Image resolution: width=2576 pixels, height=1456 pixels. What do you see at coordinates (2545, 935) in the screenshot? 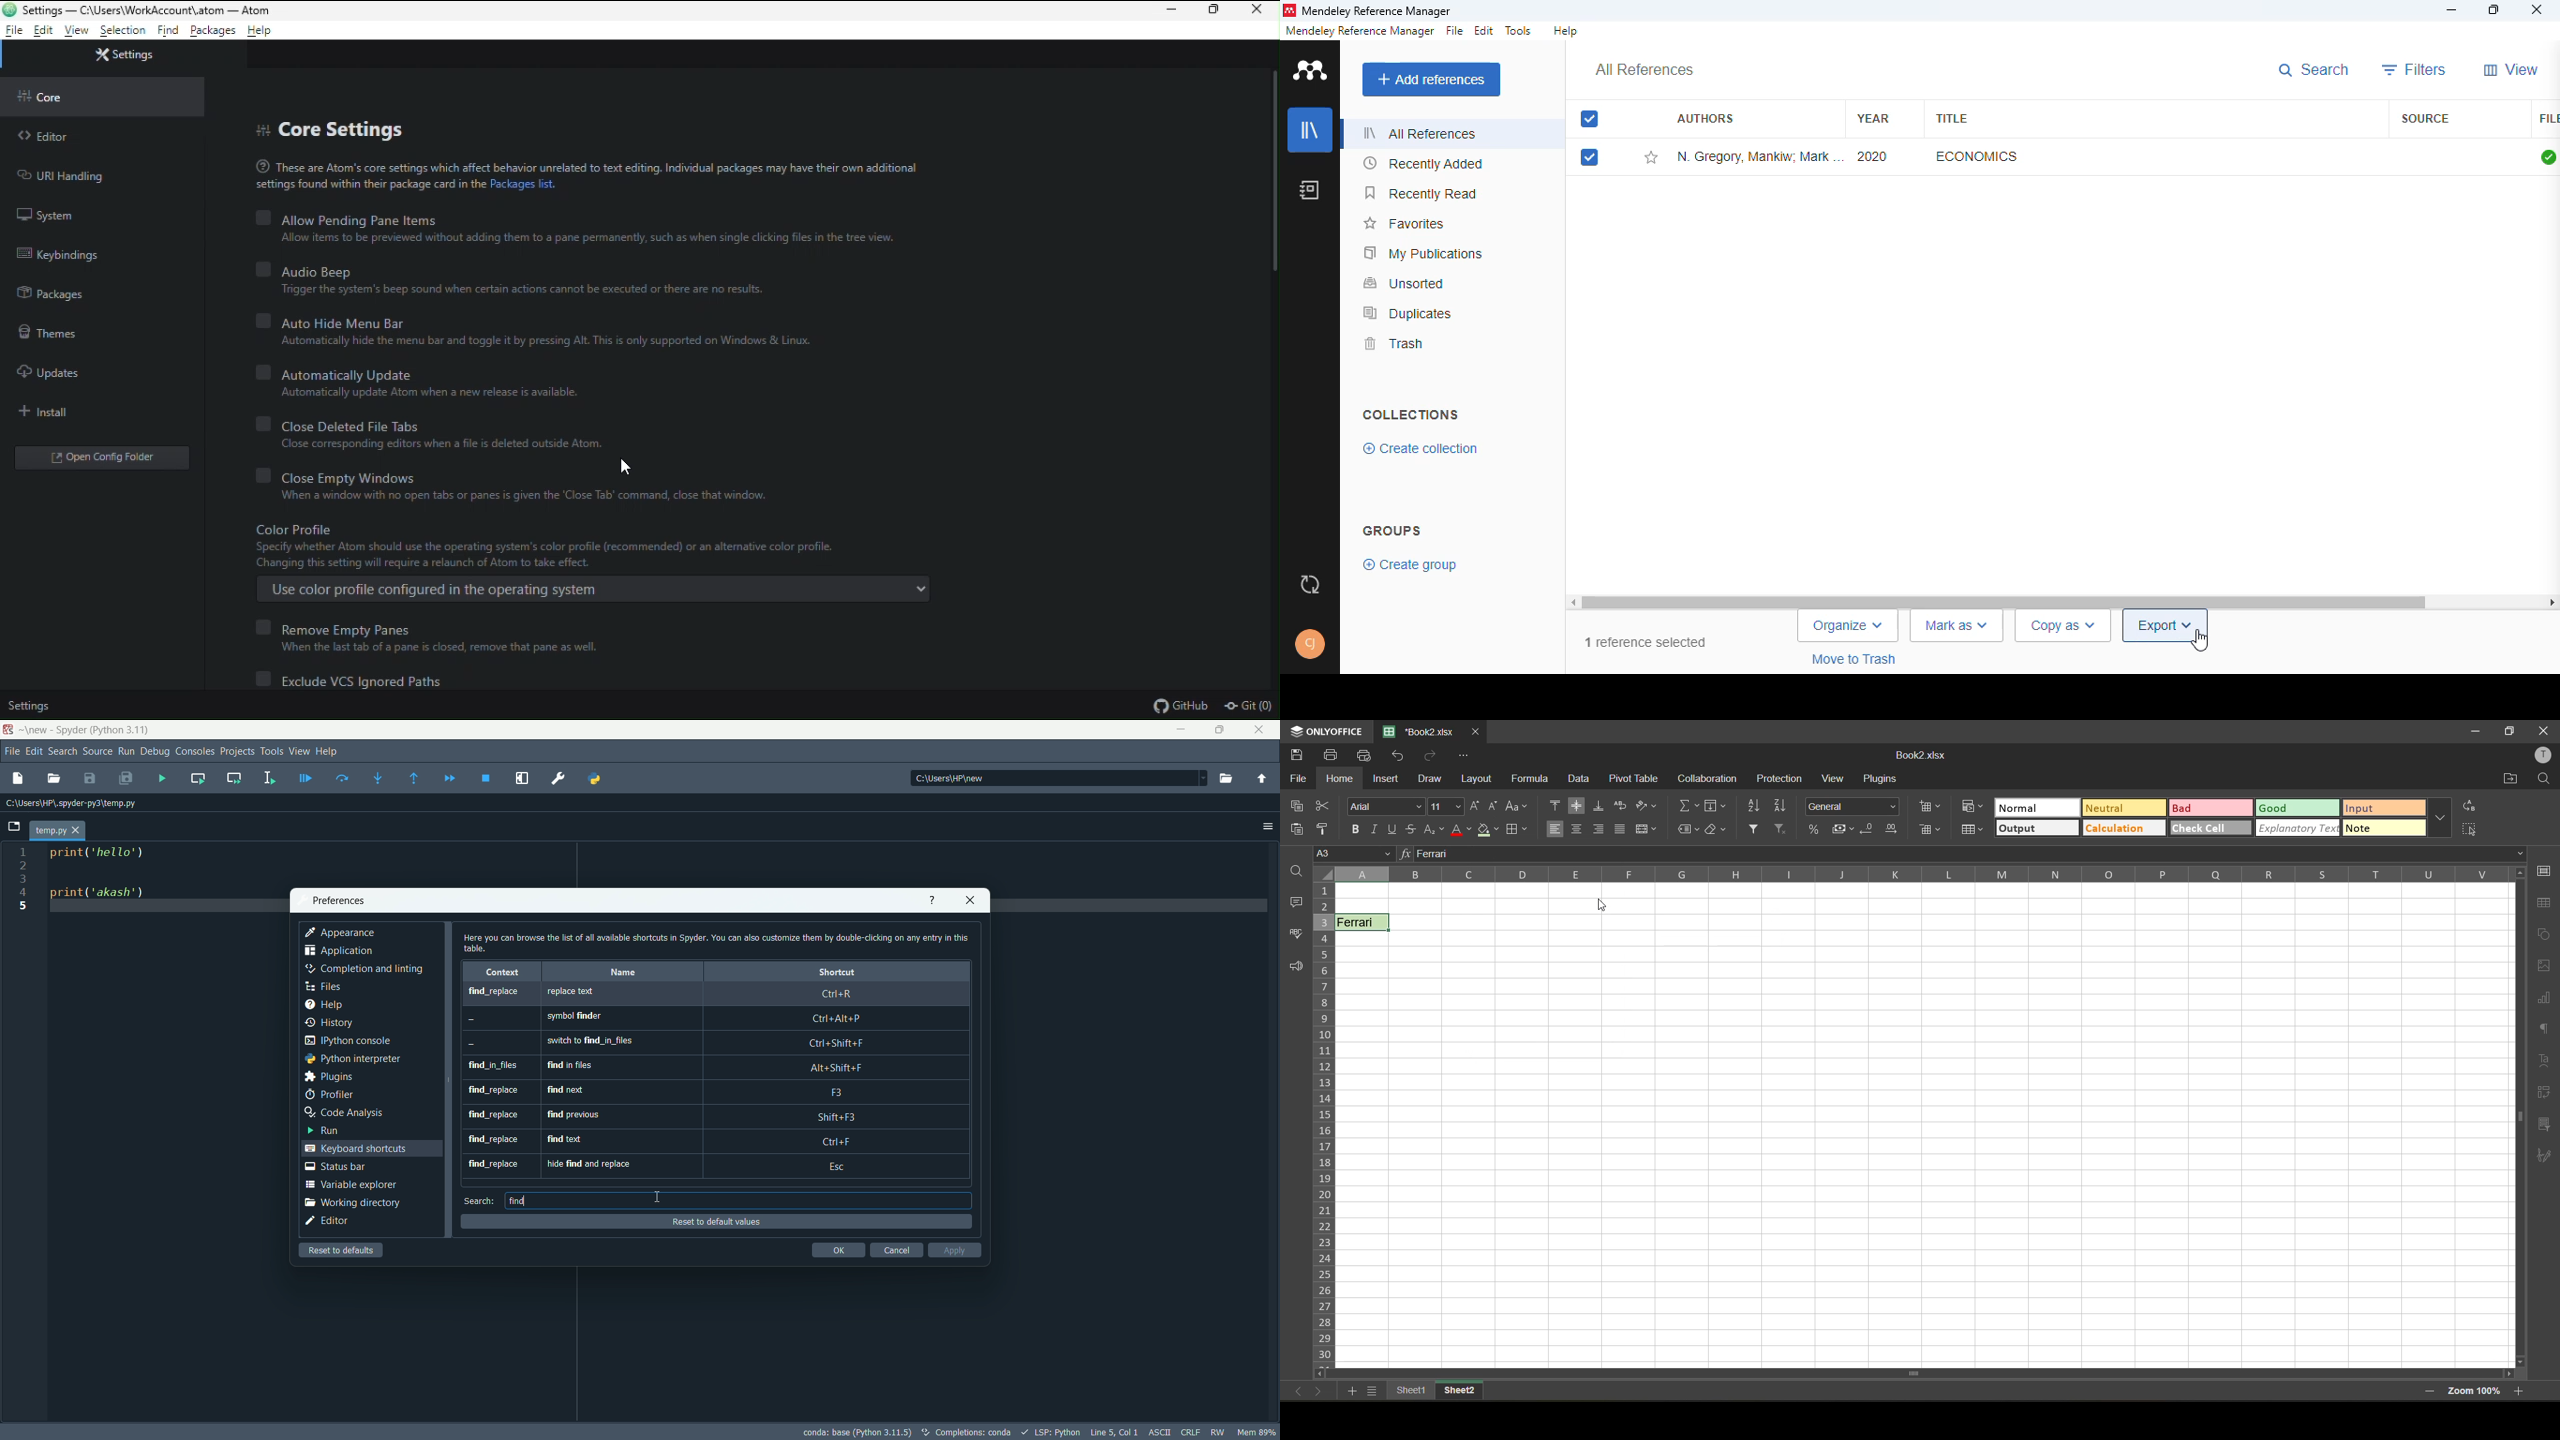
I see `shapes` at bounding box center [2545, 935].